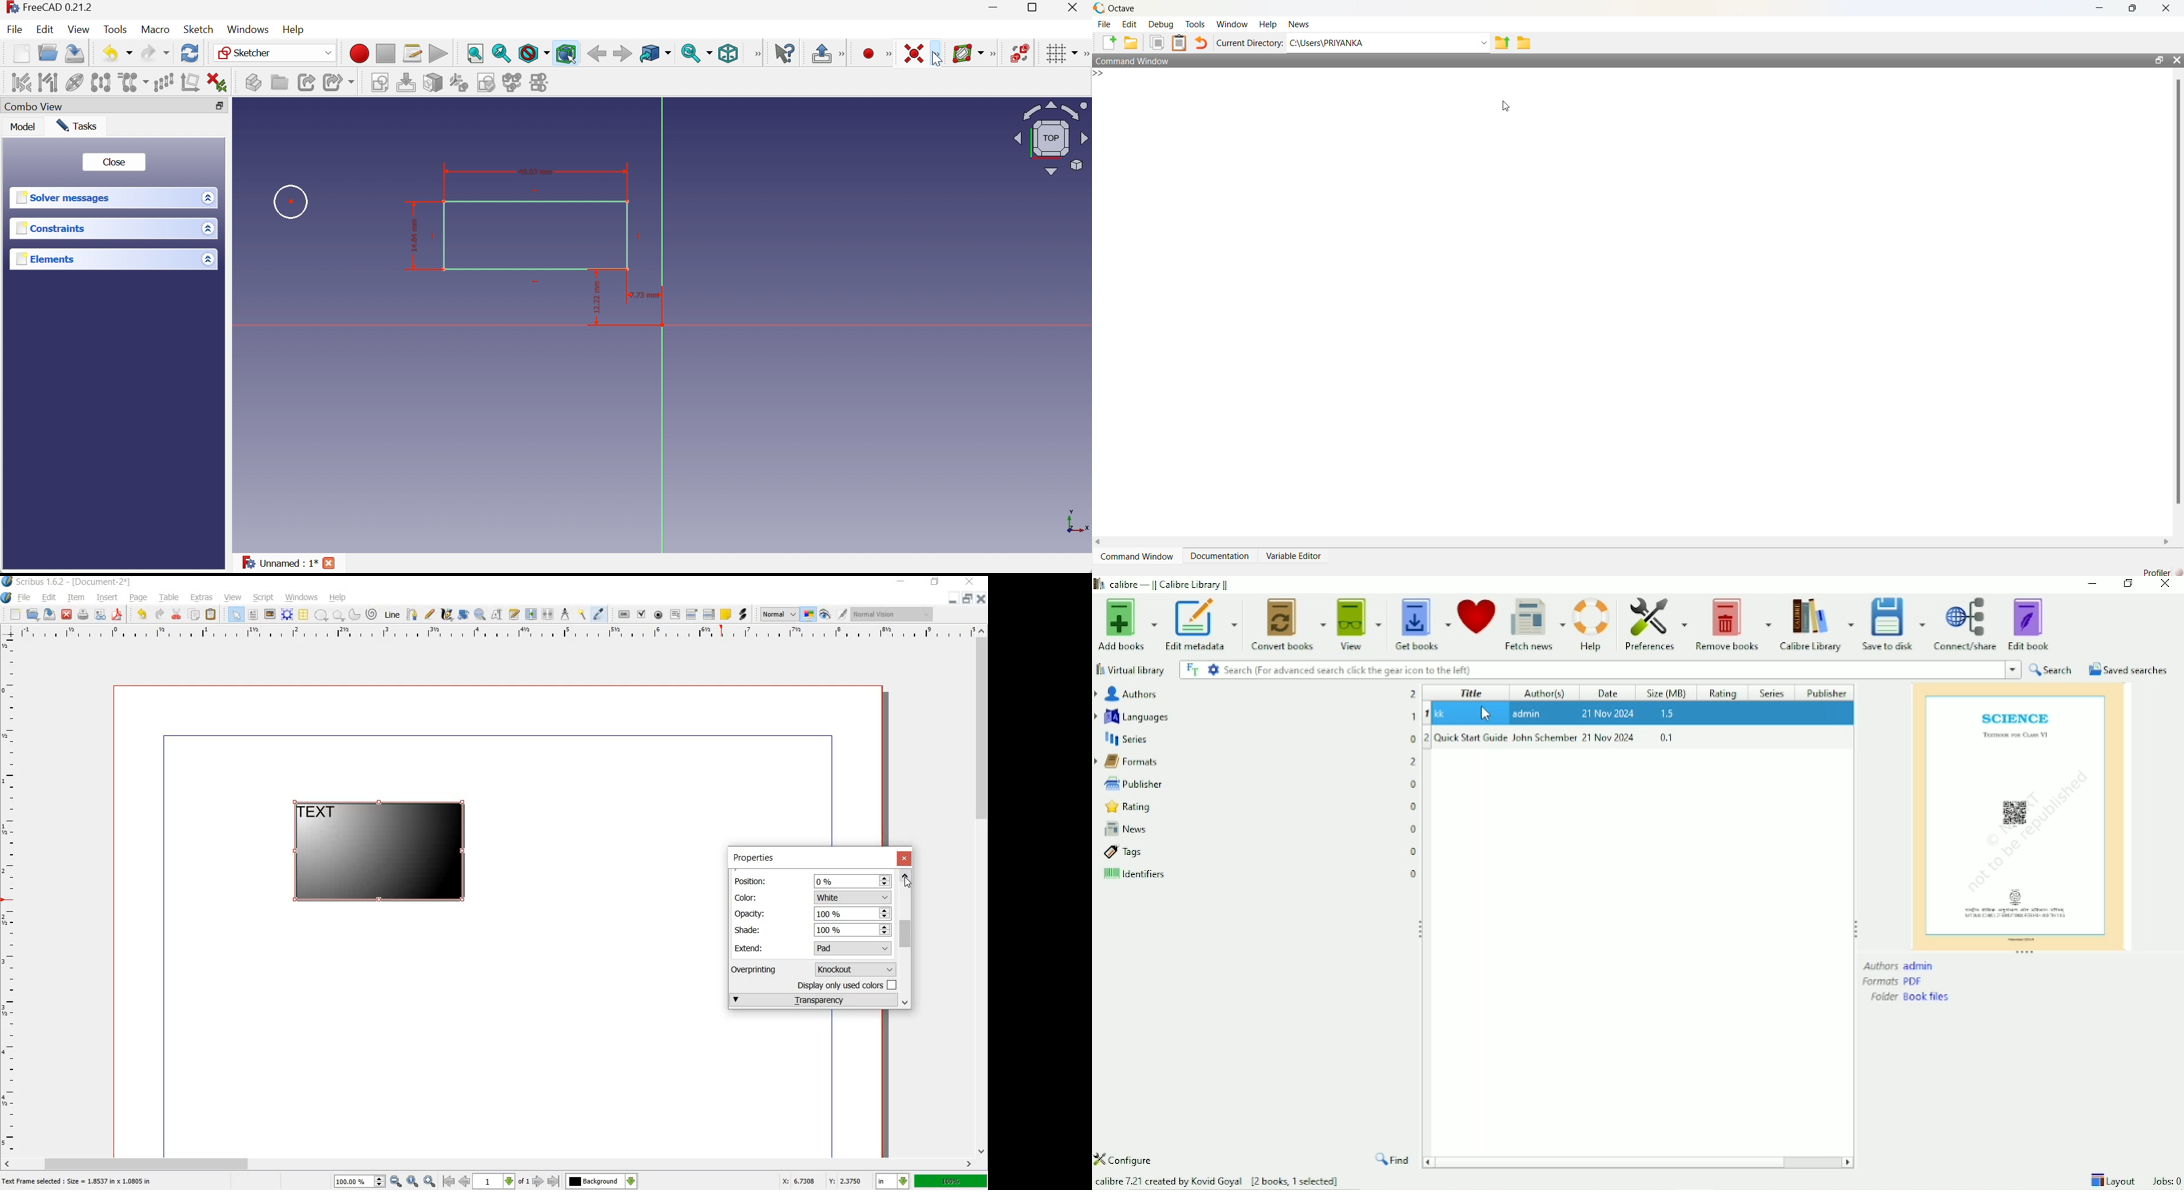 Image resolution: width=2184 pixels, height=1204 pixels. Describe the element at coordinates (53, 228) in the screenshot. I see `Constraints` at that location.